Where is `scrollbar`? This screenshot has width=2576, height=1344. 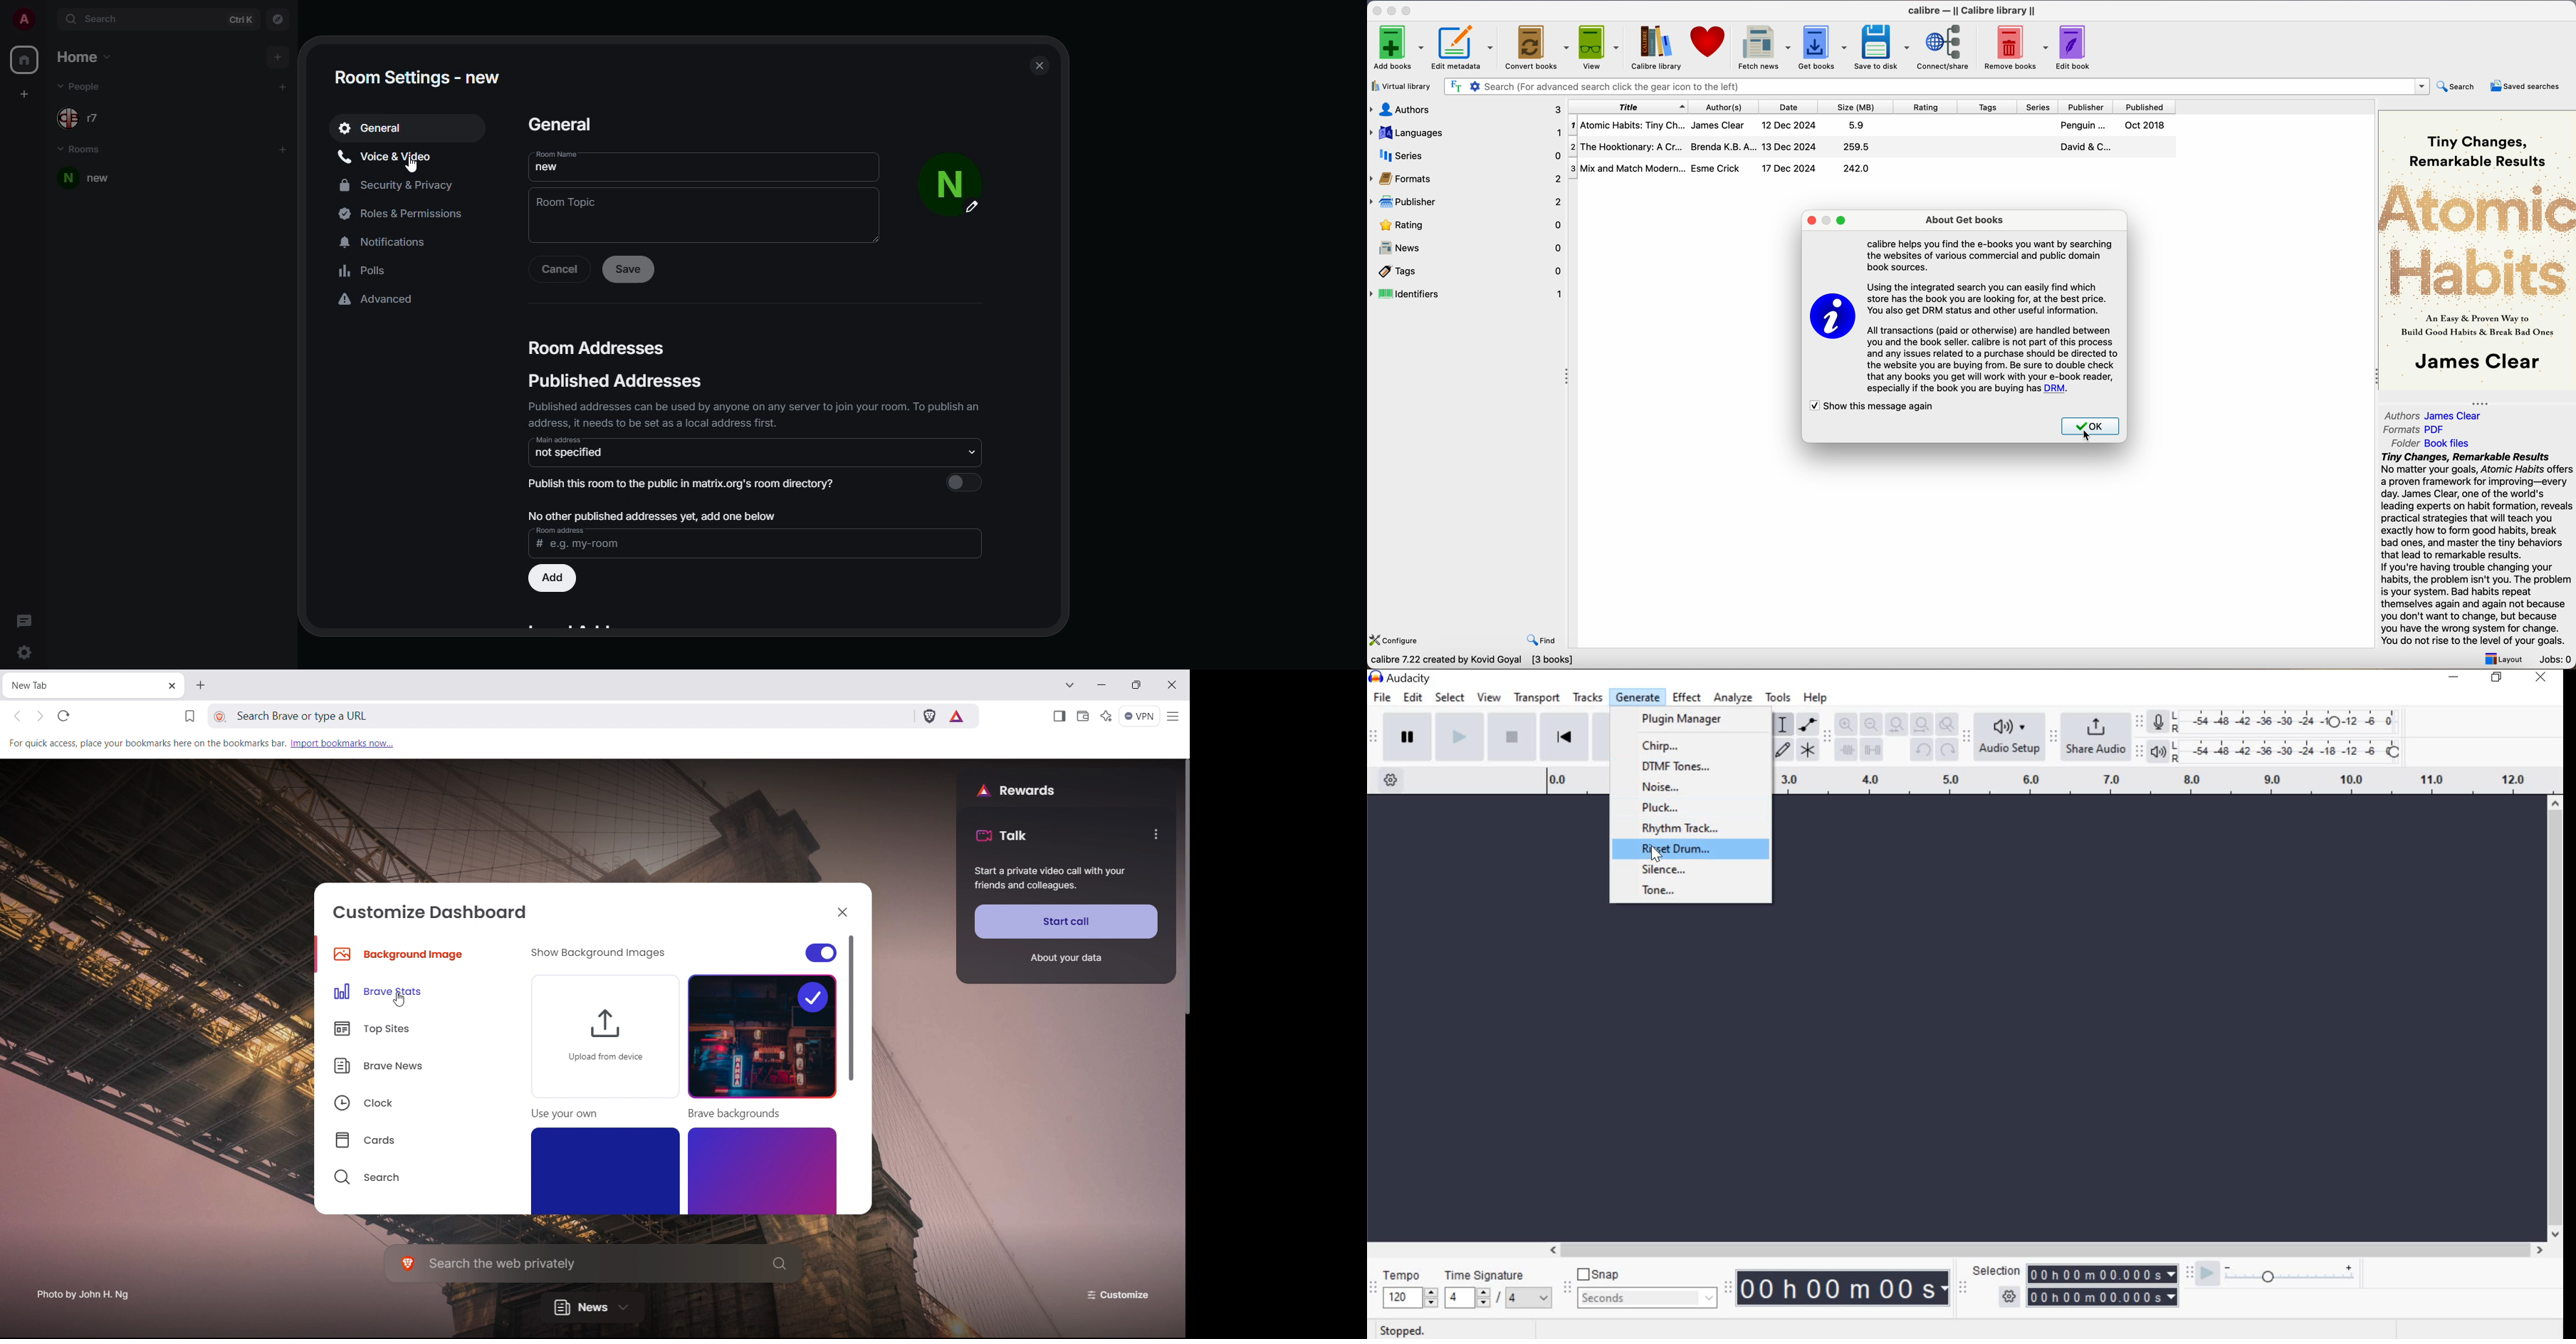 scrollbar is located at coordinates (2043, 1249).